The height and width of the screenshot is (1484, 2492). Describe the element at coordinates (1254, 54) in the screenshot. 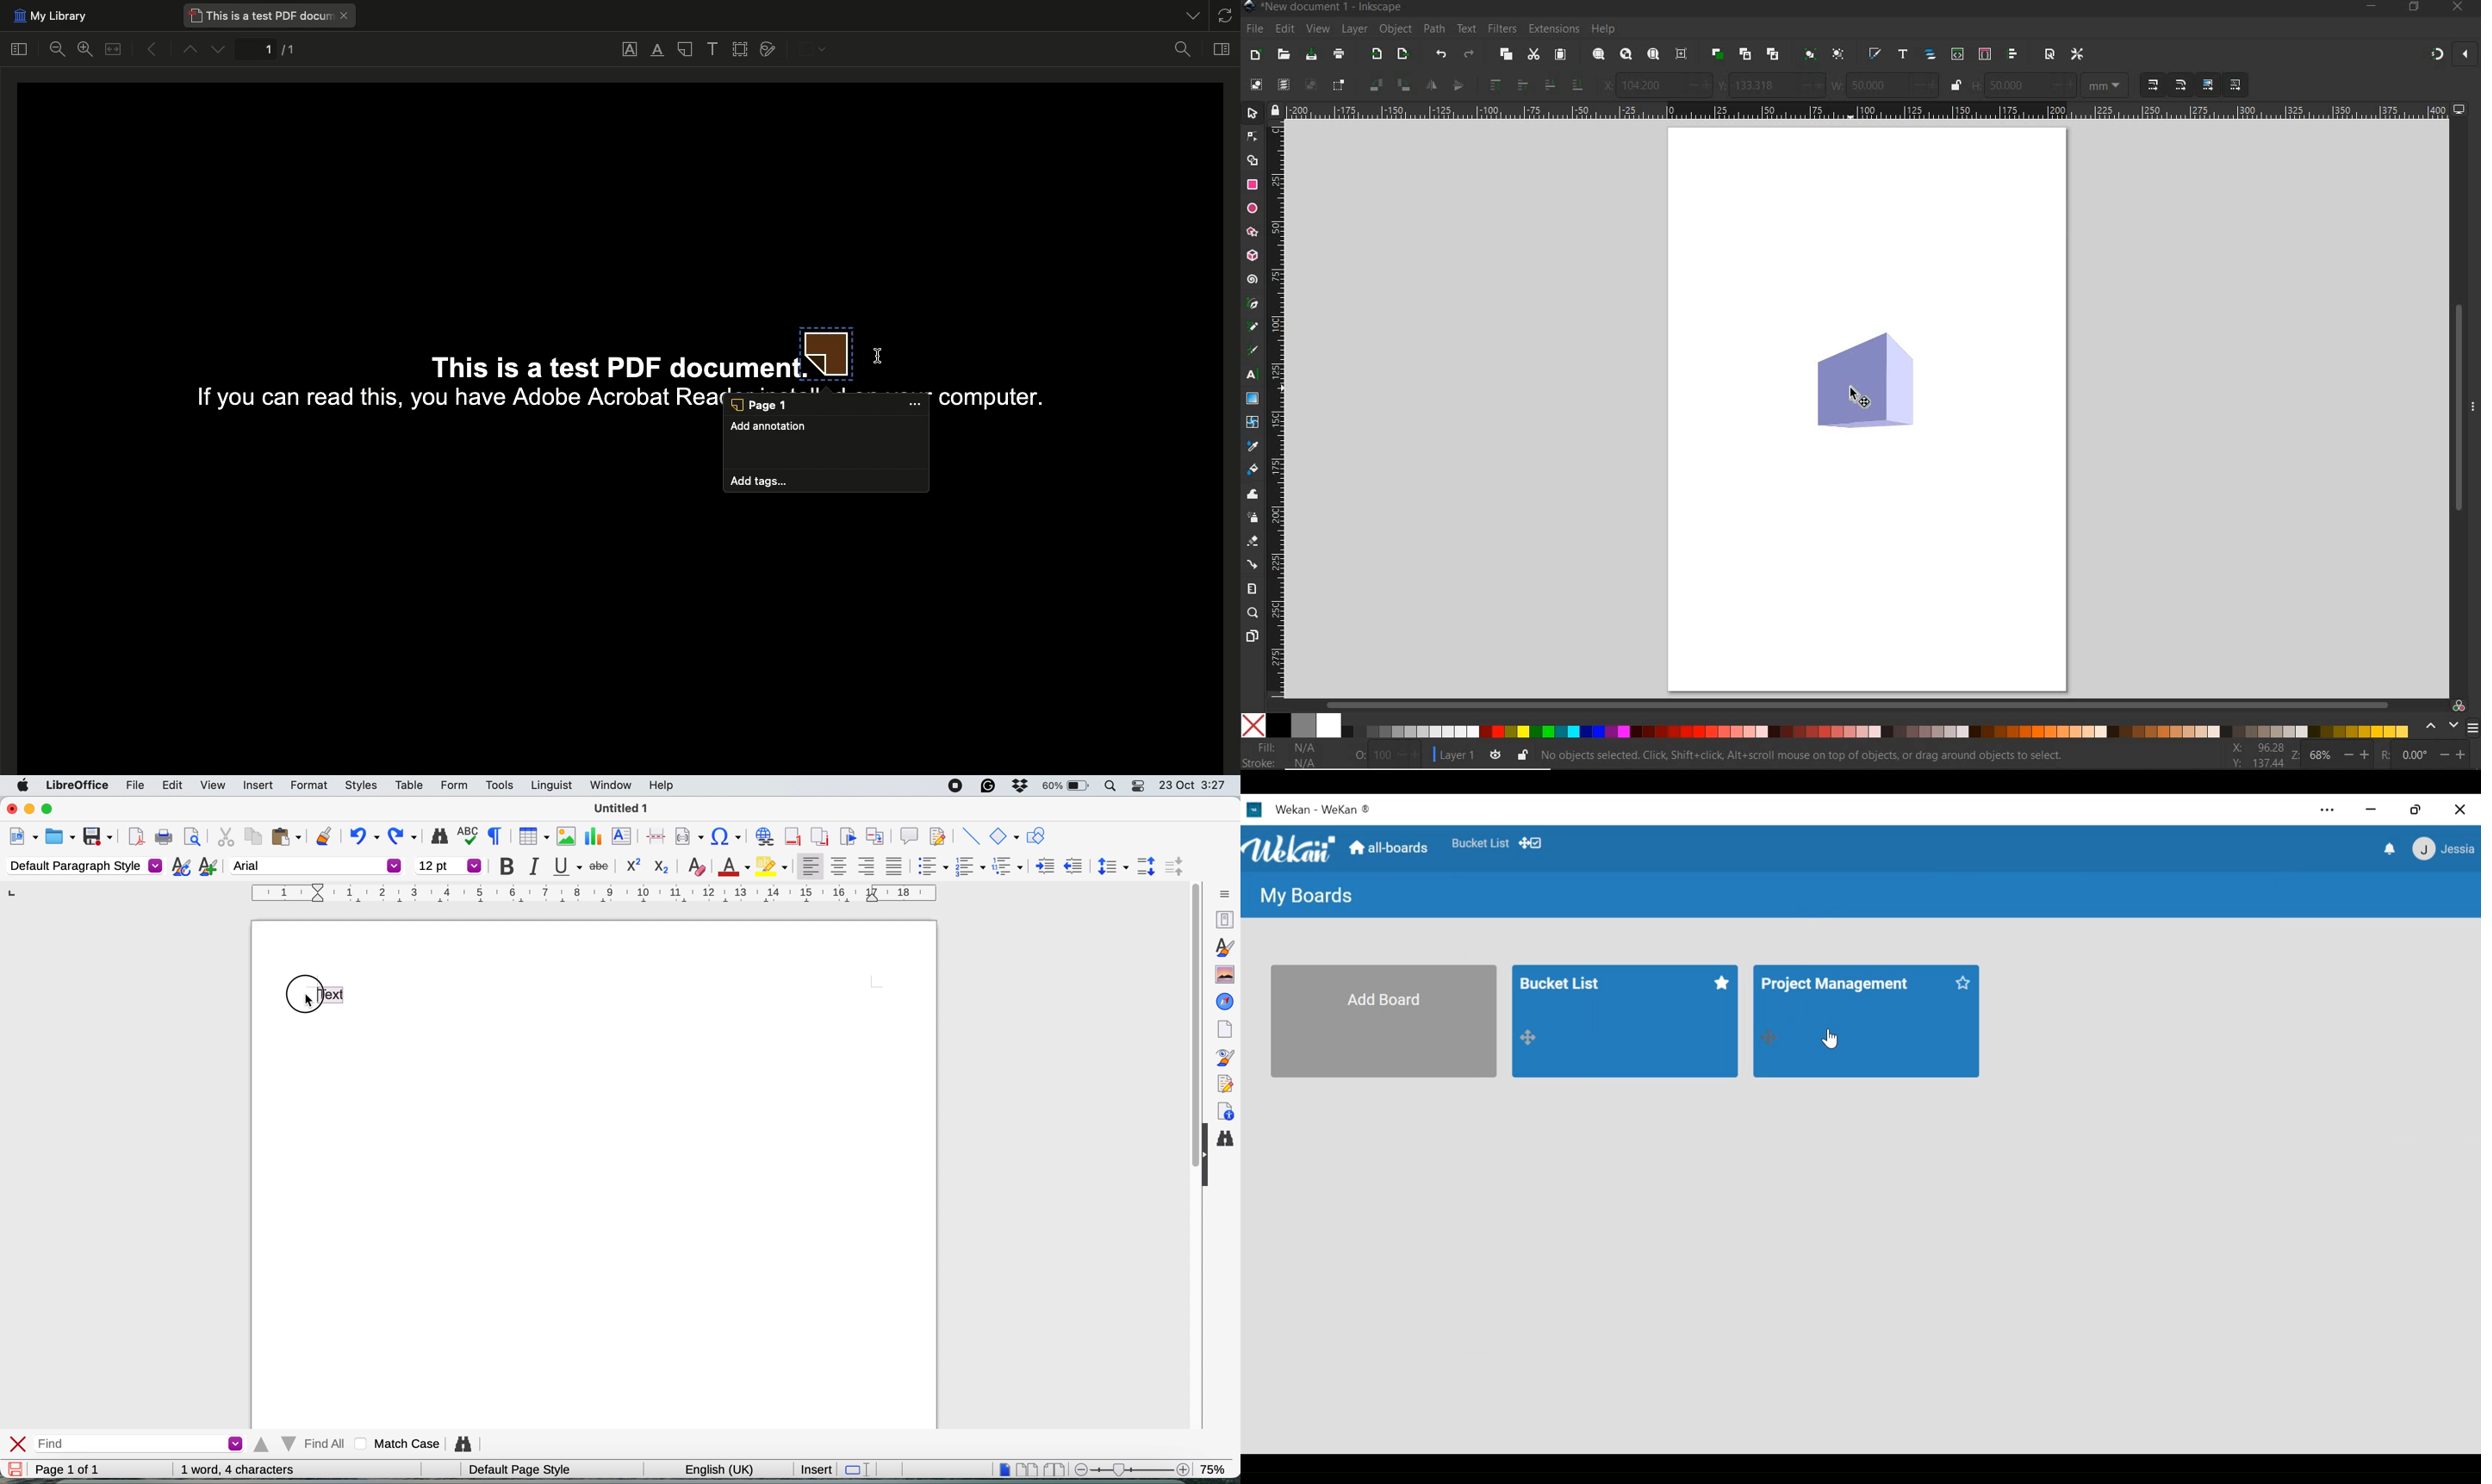

I see `new` at that location.